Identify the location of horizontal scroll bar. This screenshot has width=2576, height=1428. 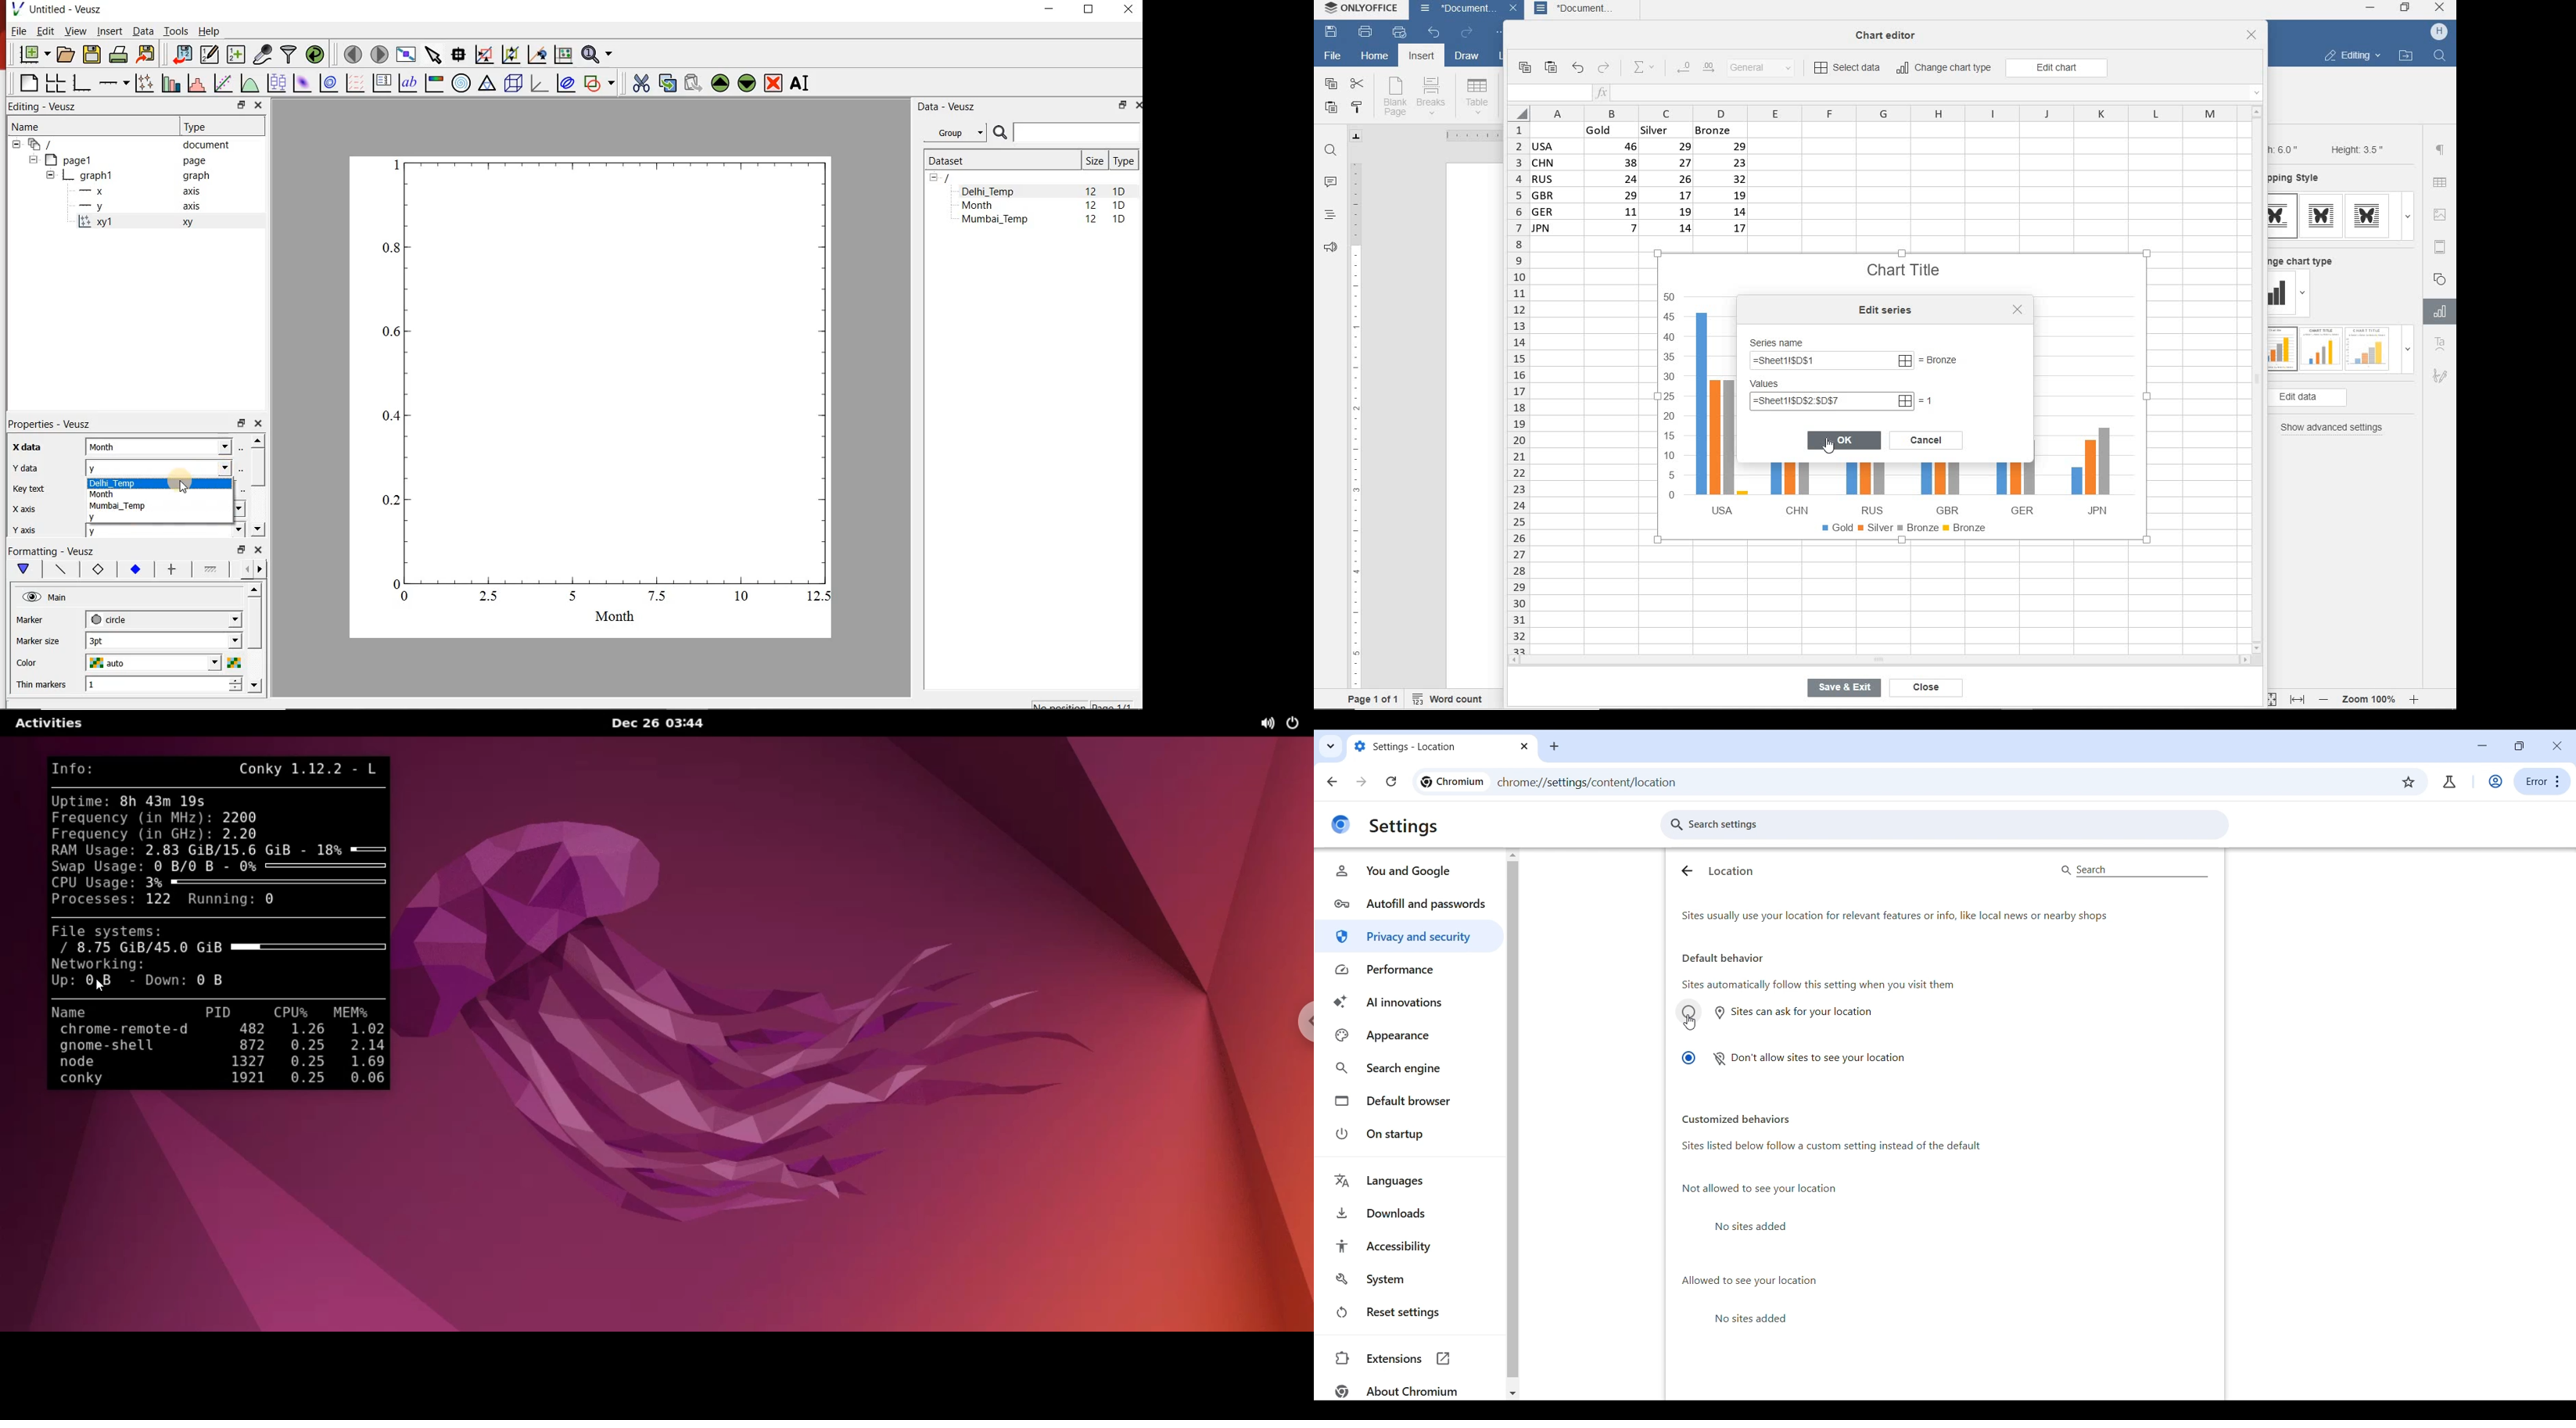
(1878, 660).